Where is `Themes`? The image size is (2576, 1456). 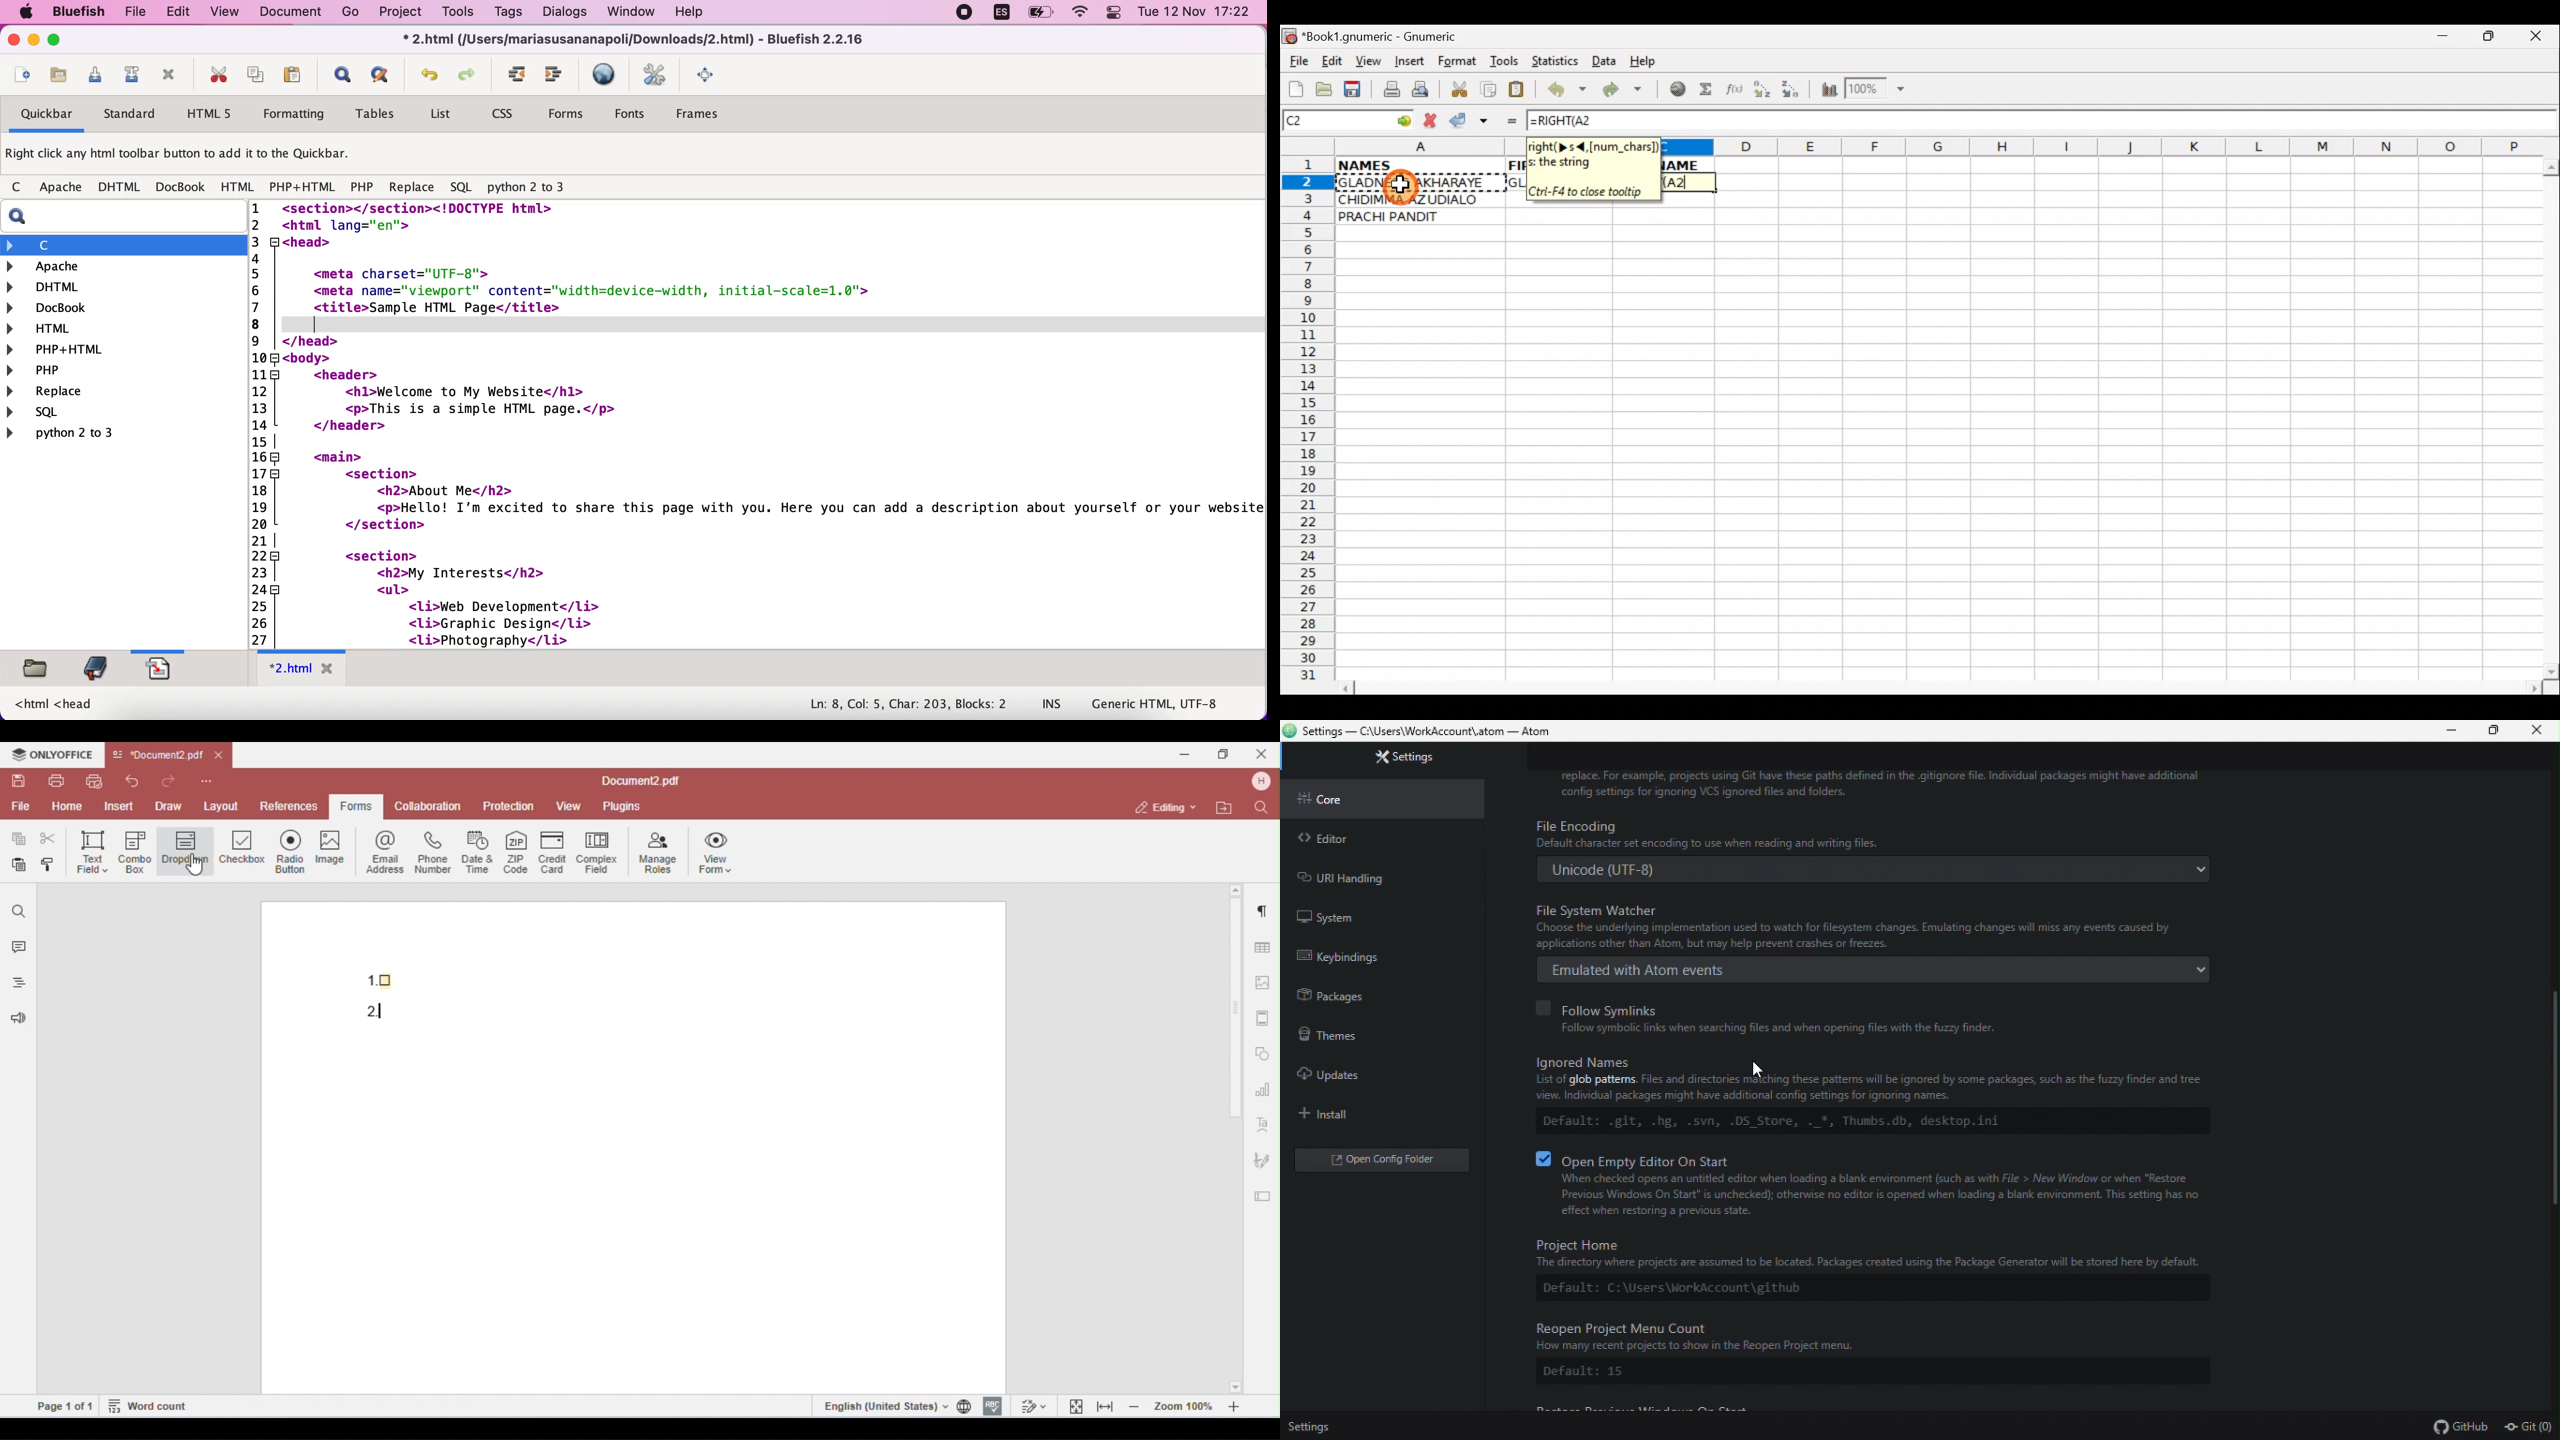
Themes is located at coordinates (1370, 1032).